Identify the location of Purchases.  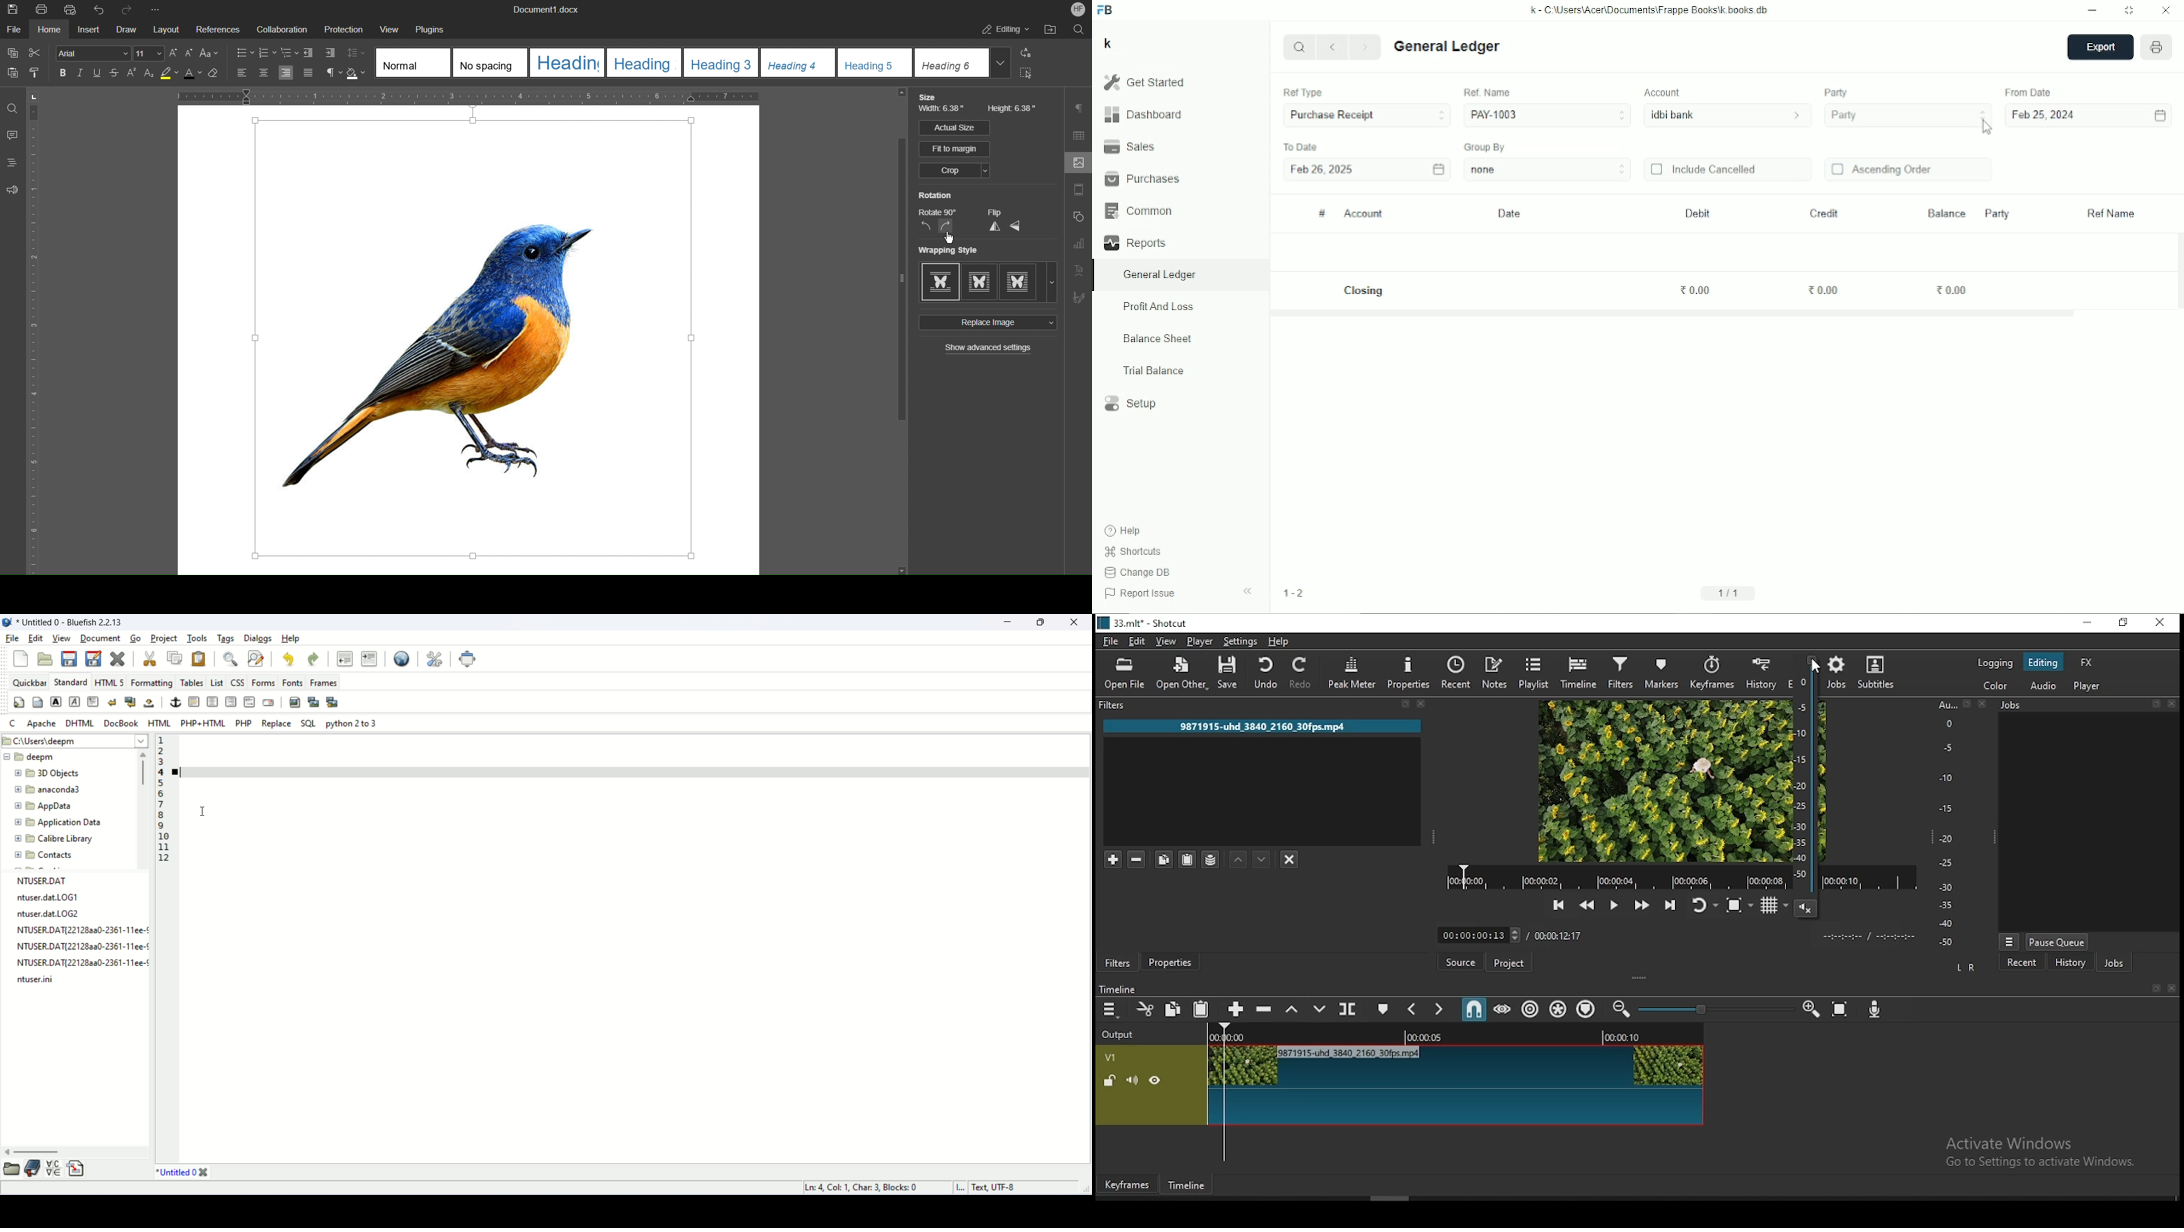
(1142, 178).